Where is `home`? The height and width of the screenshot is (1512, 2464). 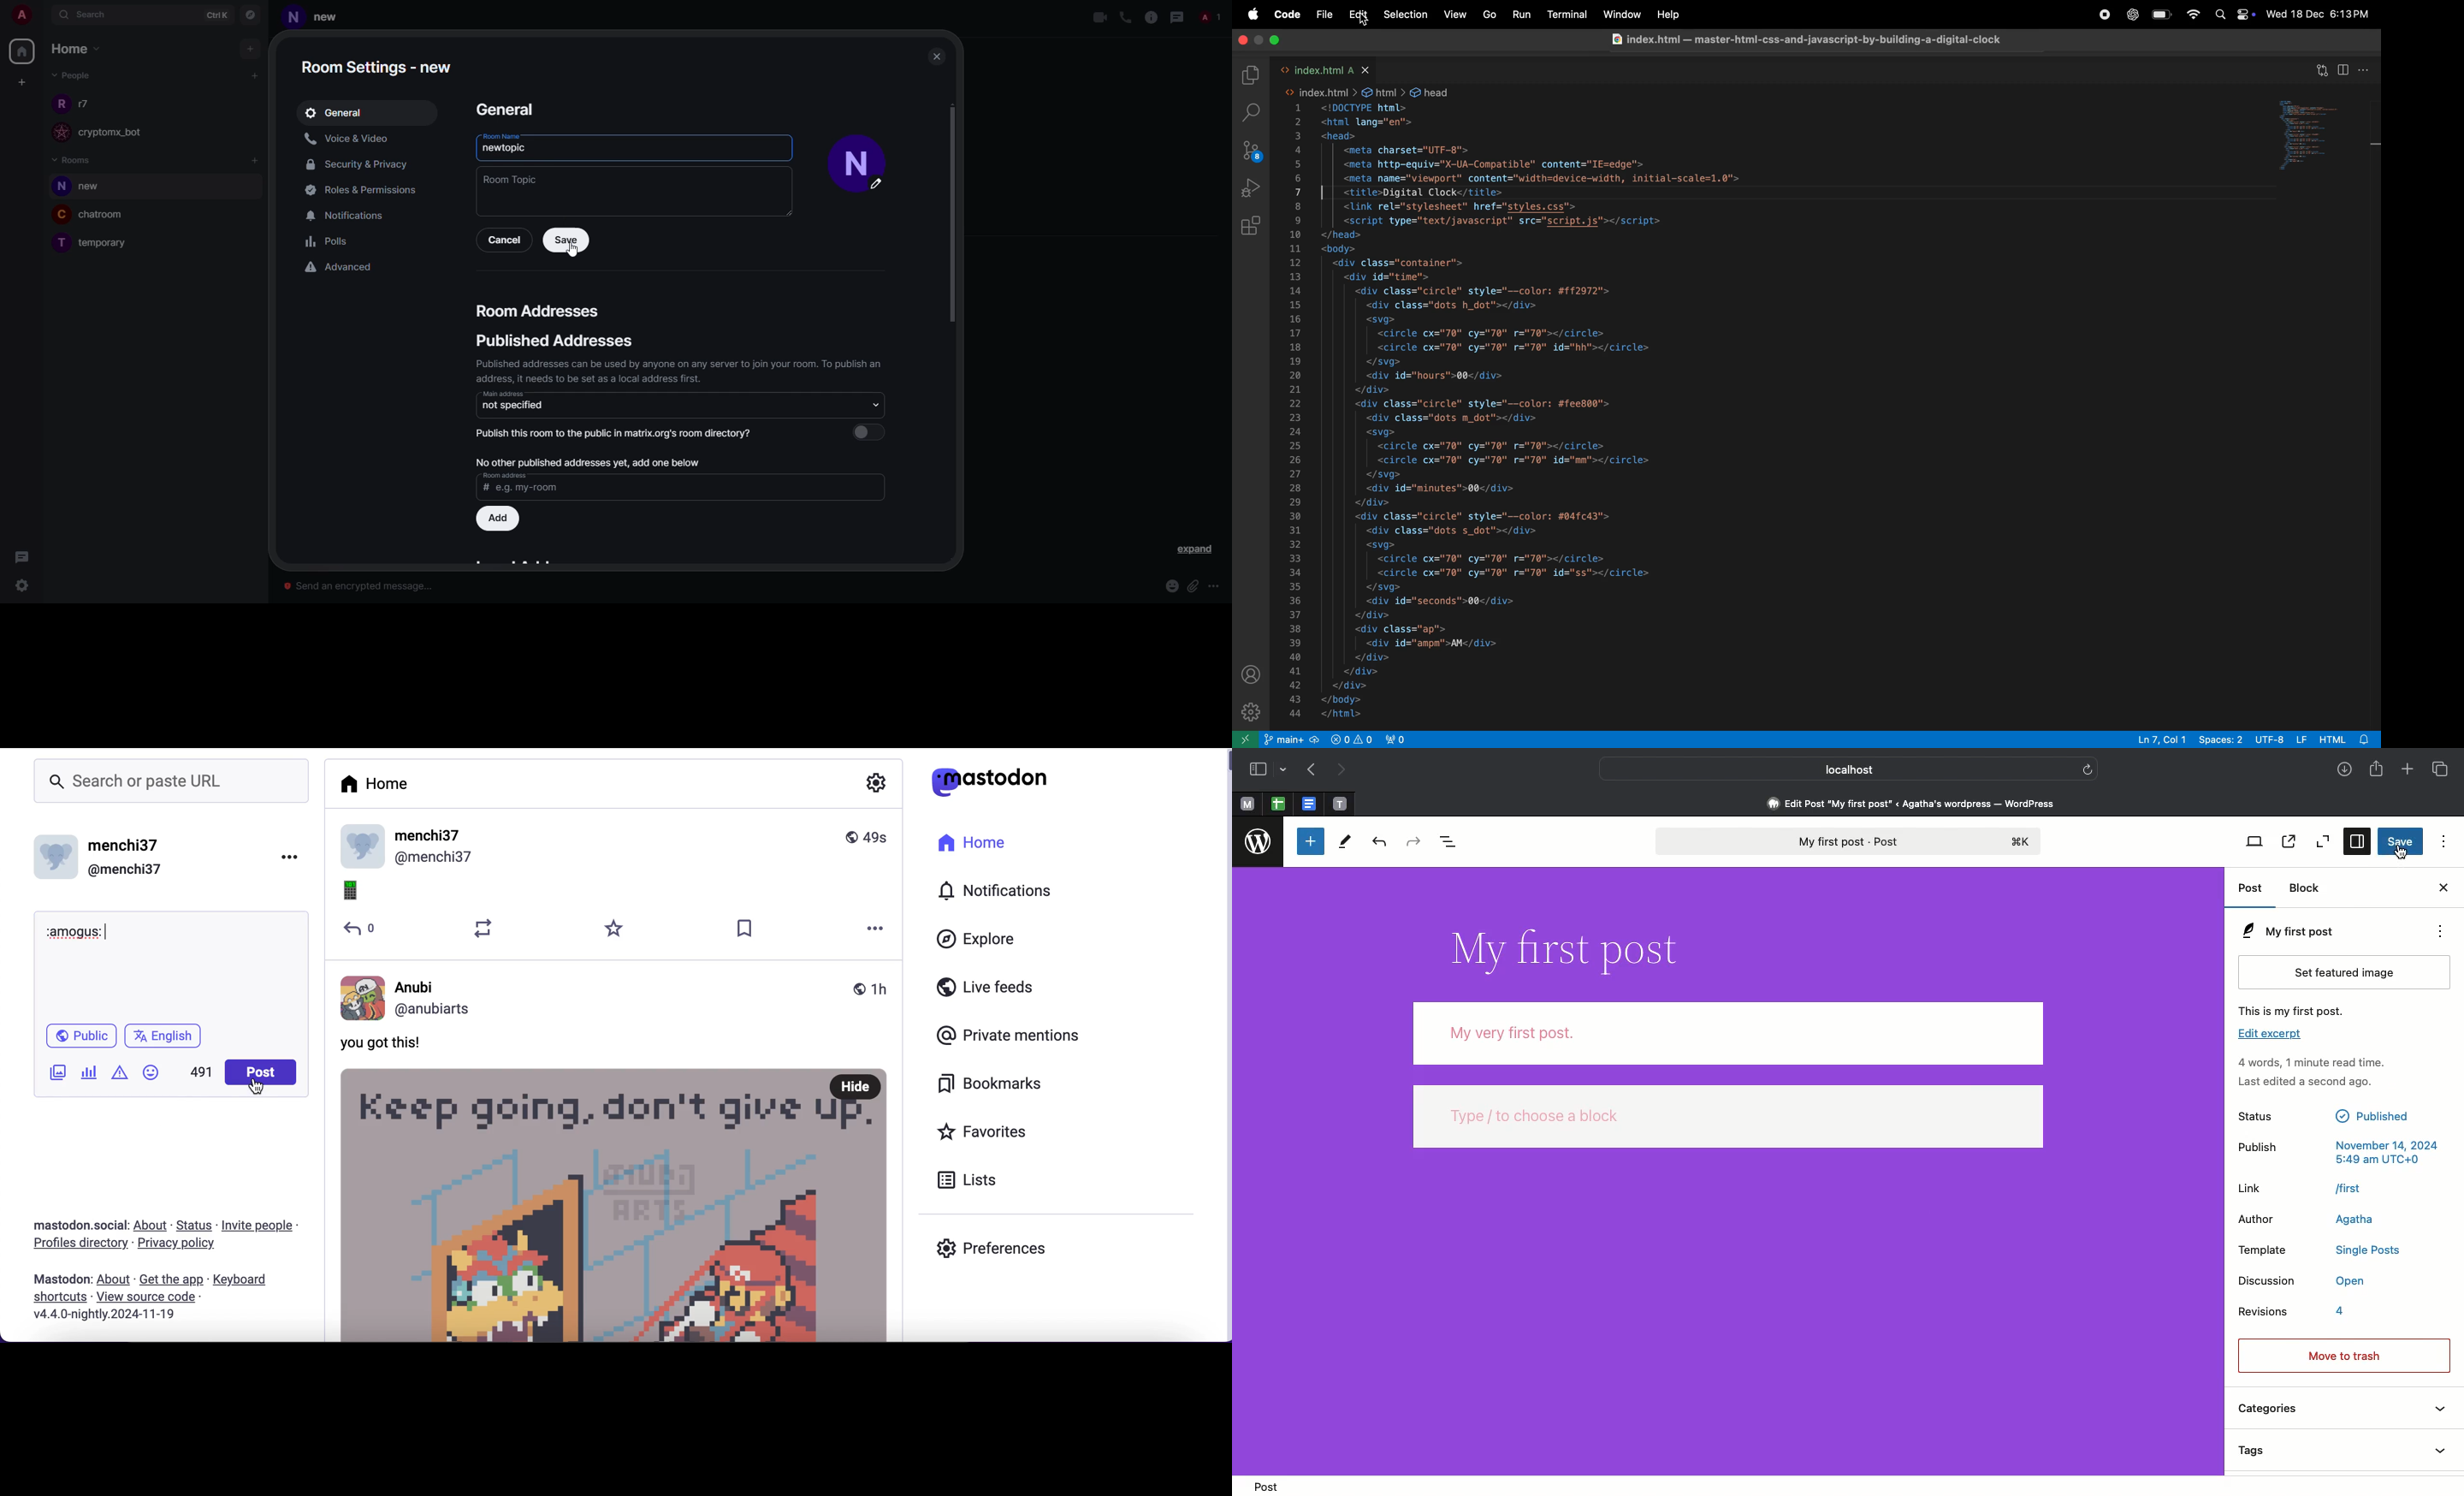 home is located at coordinates (24, 49).